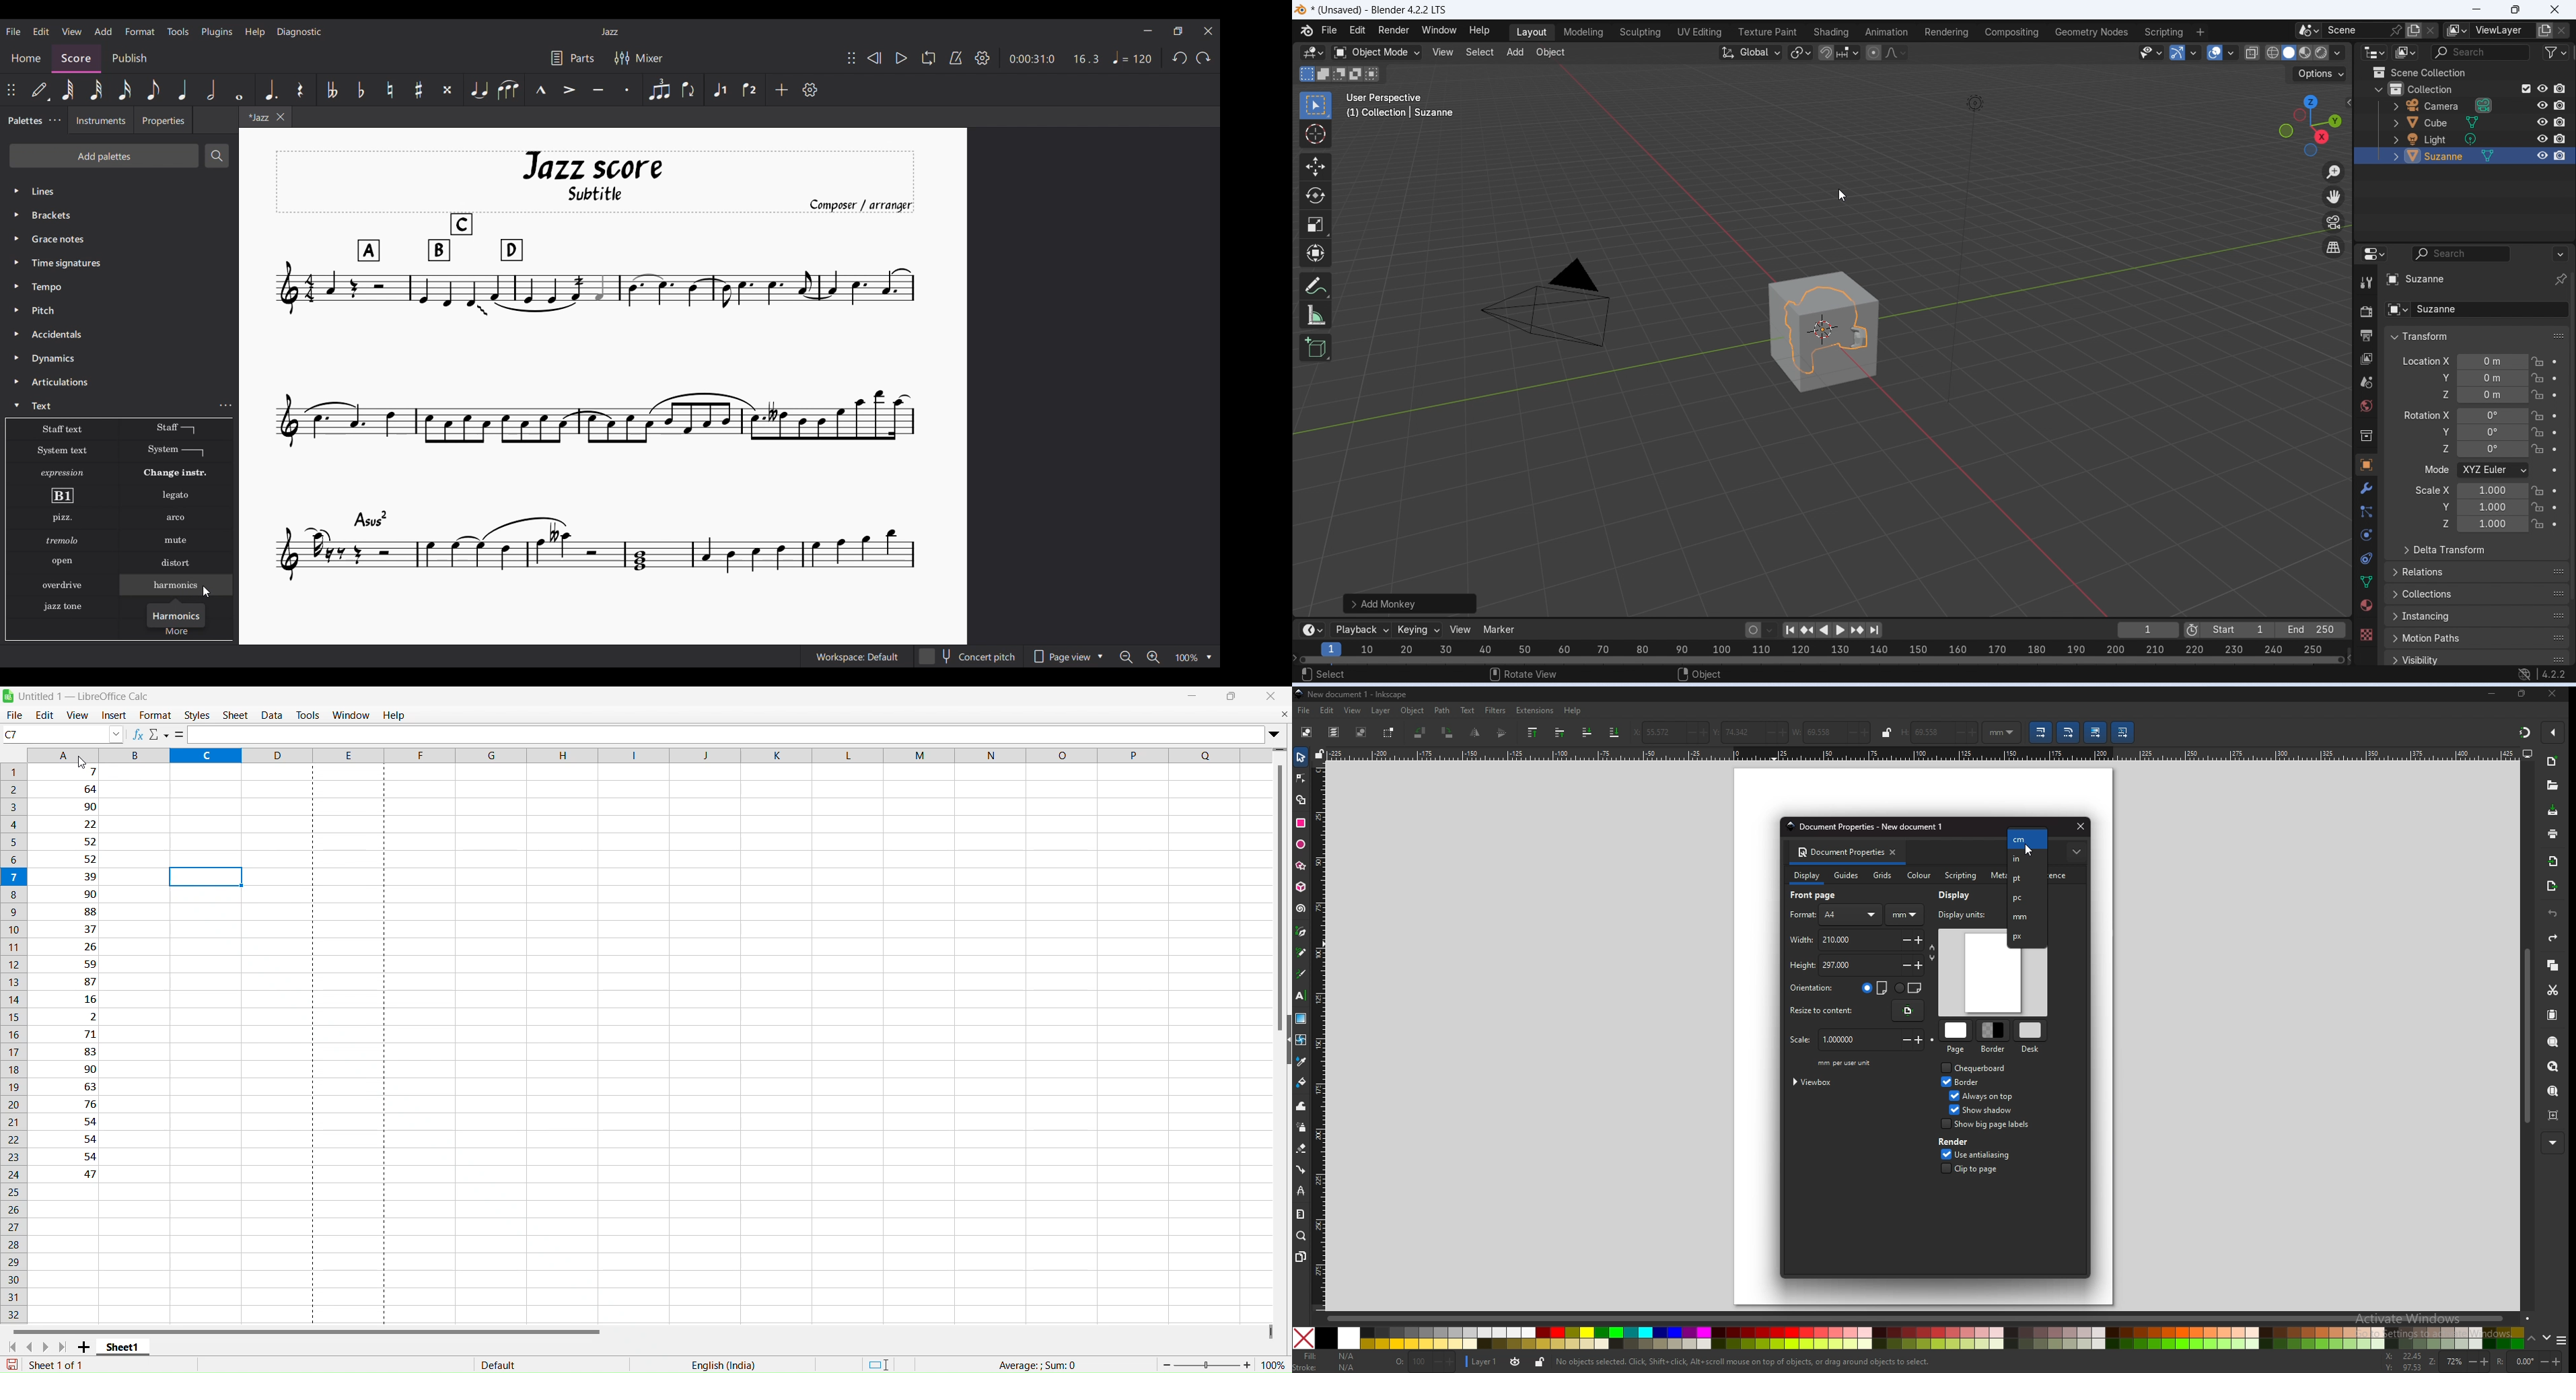 This screenshot has width=2576, height=1400. What do you see at coordinates (1421, 732) in the screenshot?
I see `rotate 90 ccw` at bounding box center [1421, 732].